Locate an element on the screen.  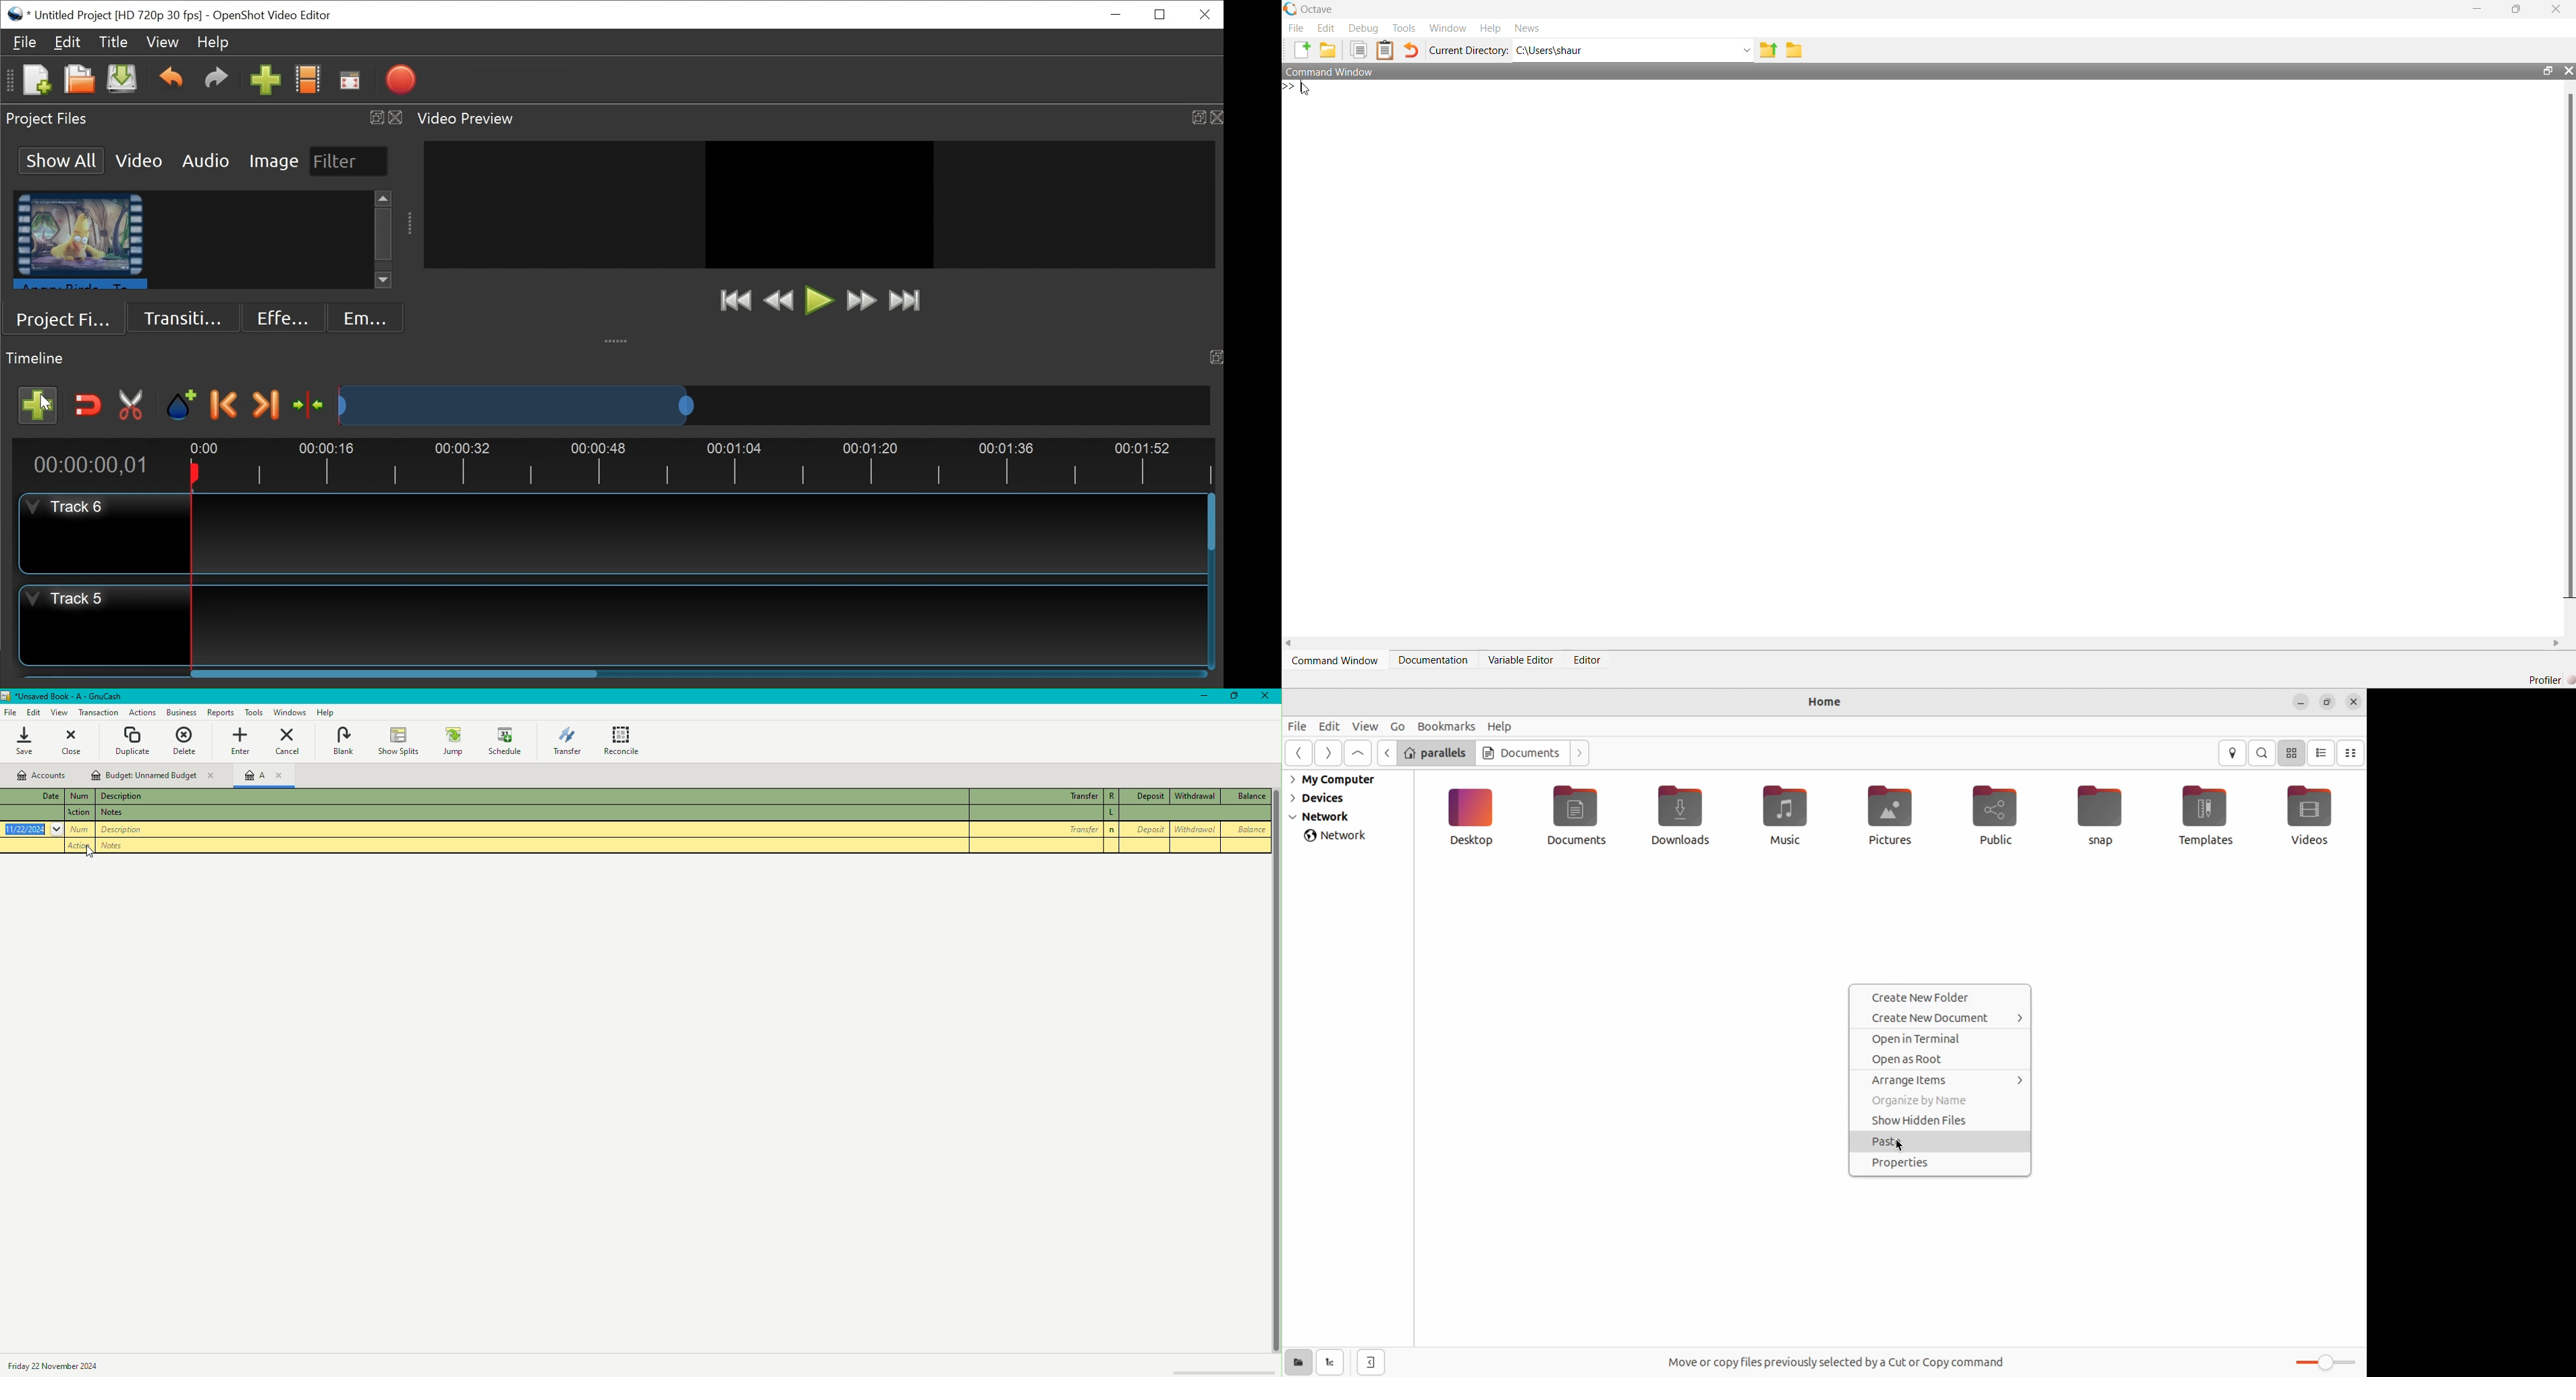
Razor is located at coordinates (132, 404).